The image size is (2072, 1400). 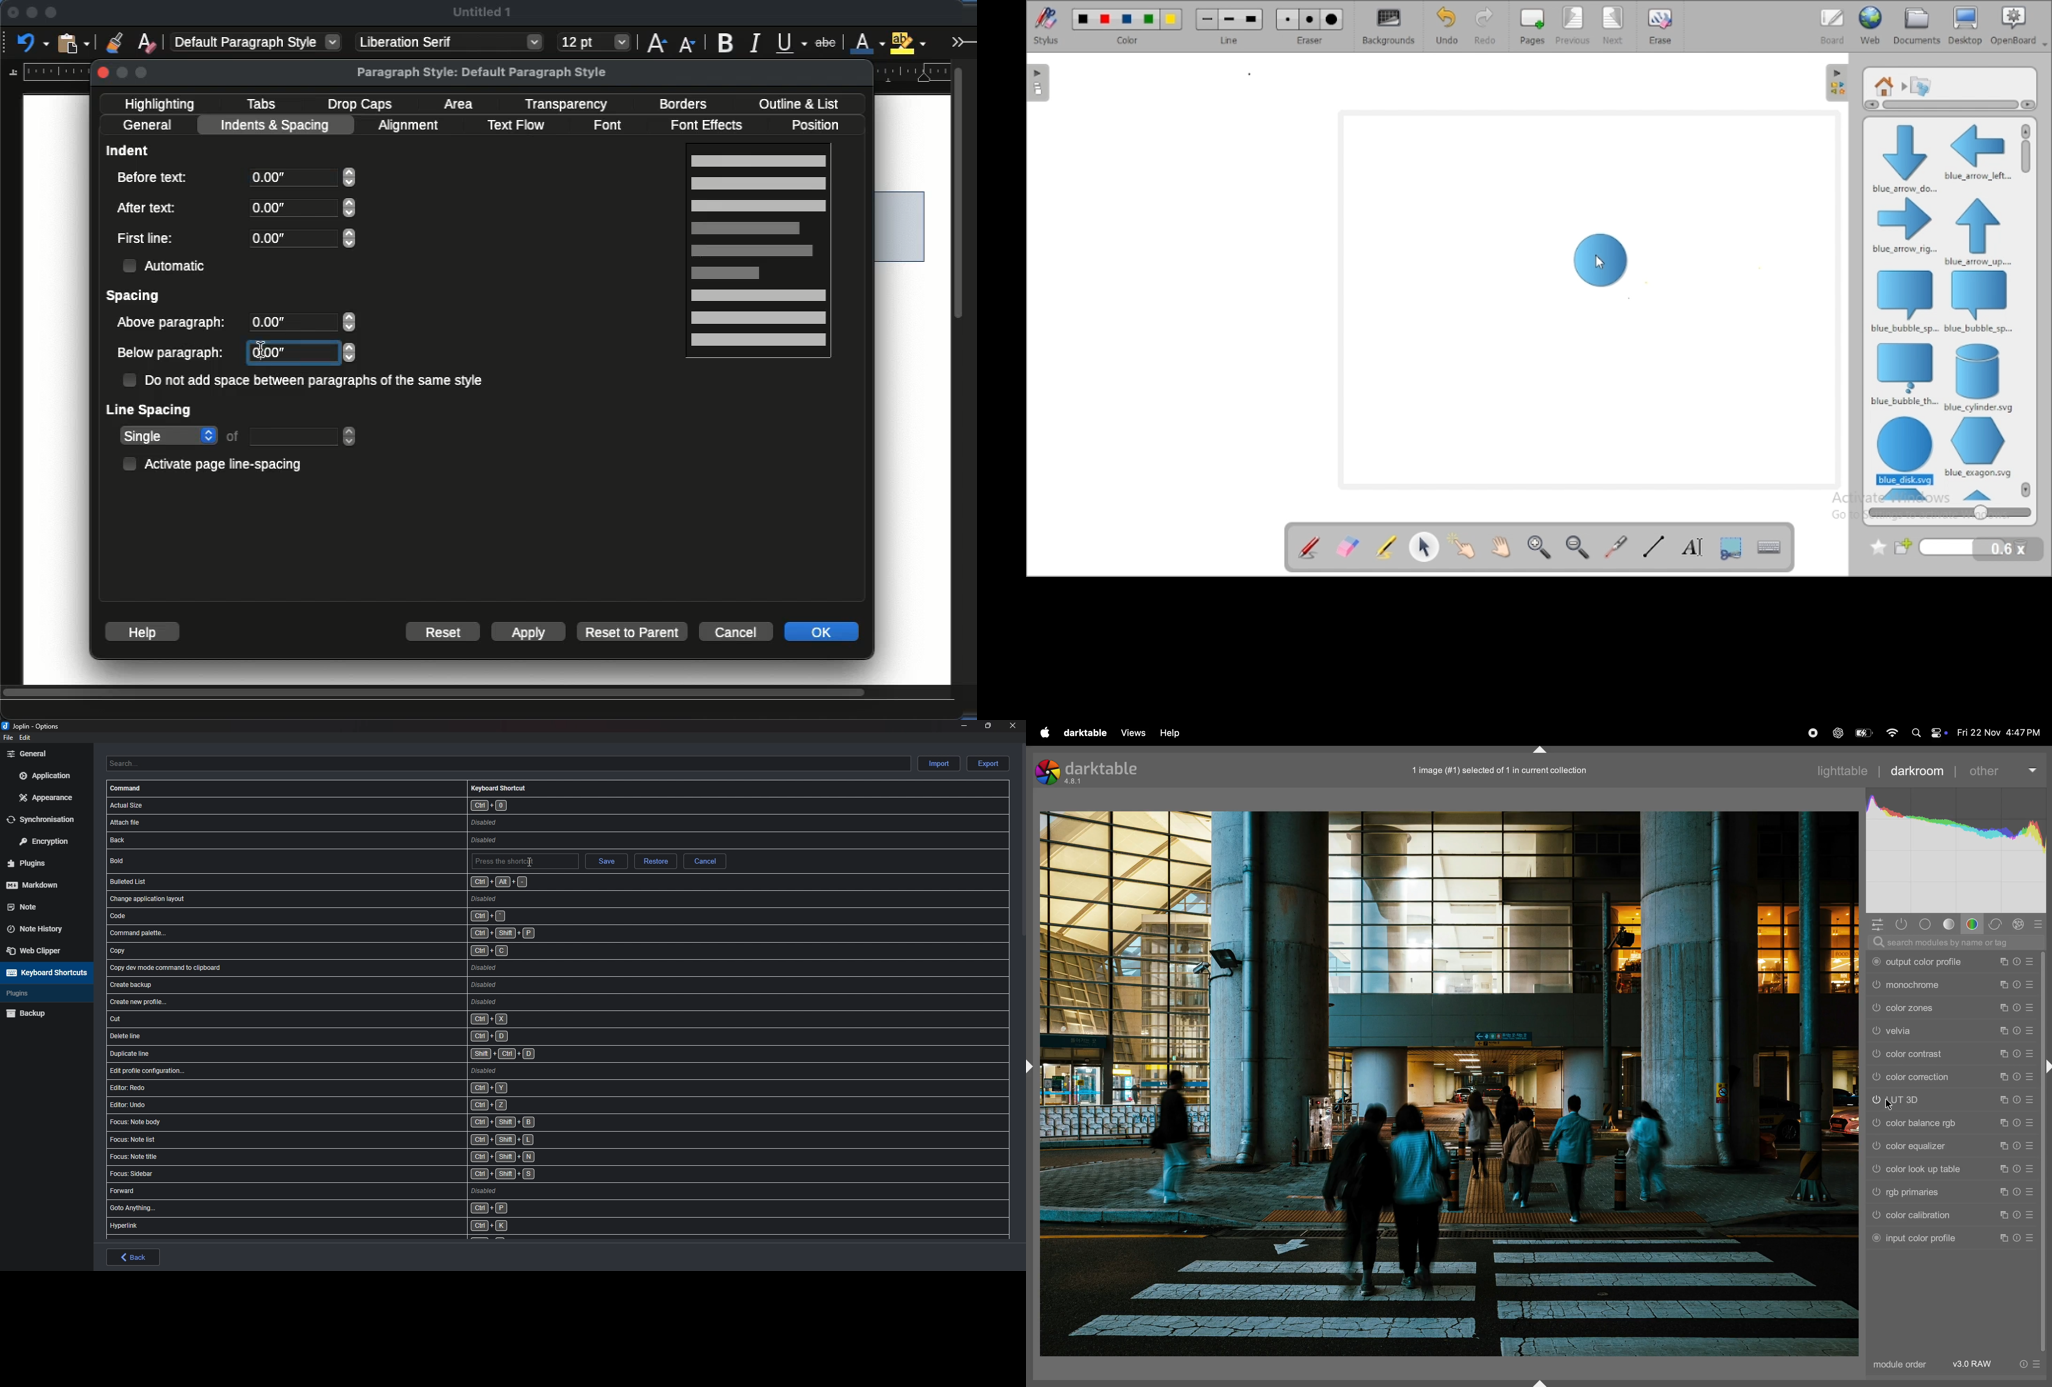 What do you see at coordinates (1936, 1055) in the screenshot?
I see `color contrast` at bounding box center [1936, 1055].